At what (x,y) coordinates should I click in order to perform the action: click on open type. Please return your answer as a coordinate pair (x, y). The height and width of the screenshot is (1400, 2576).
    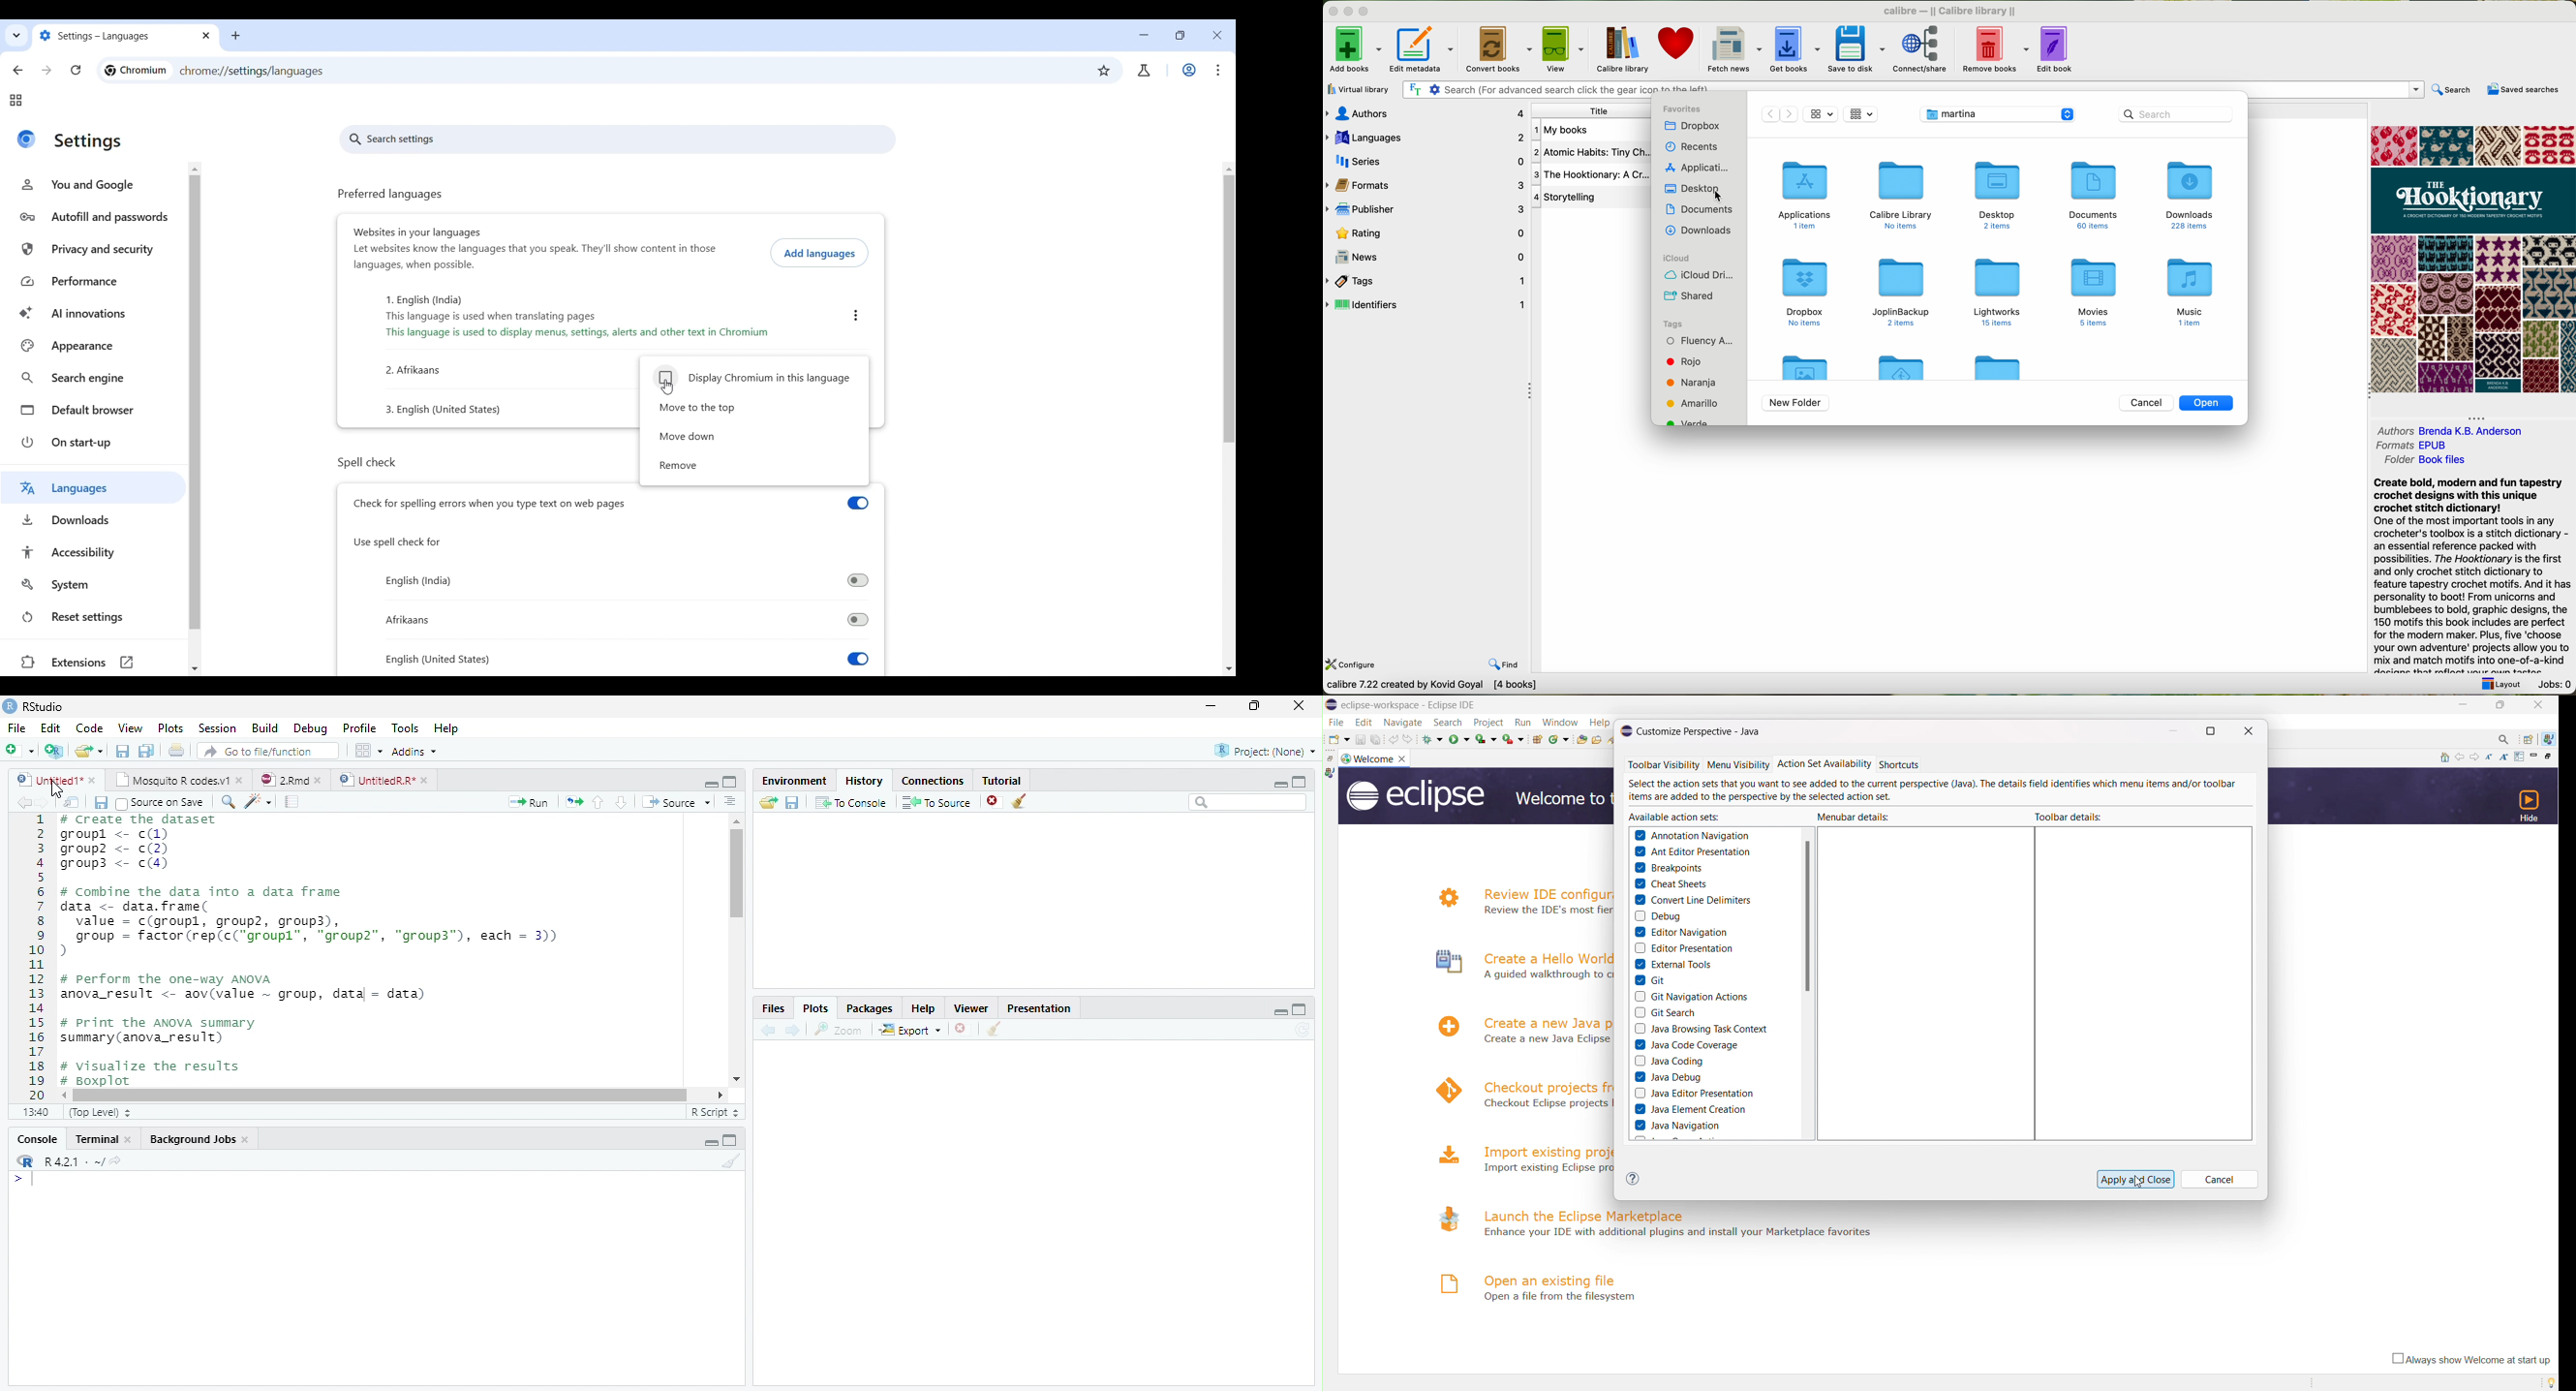
    Looking at the image, I should click on (1581, 739).